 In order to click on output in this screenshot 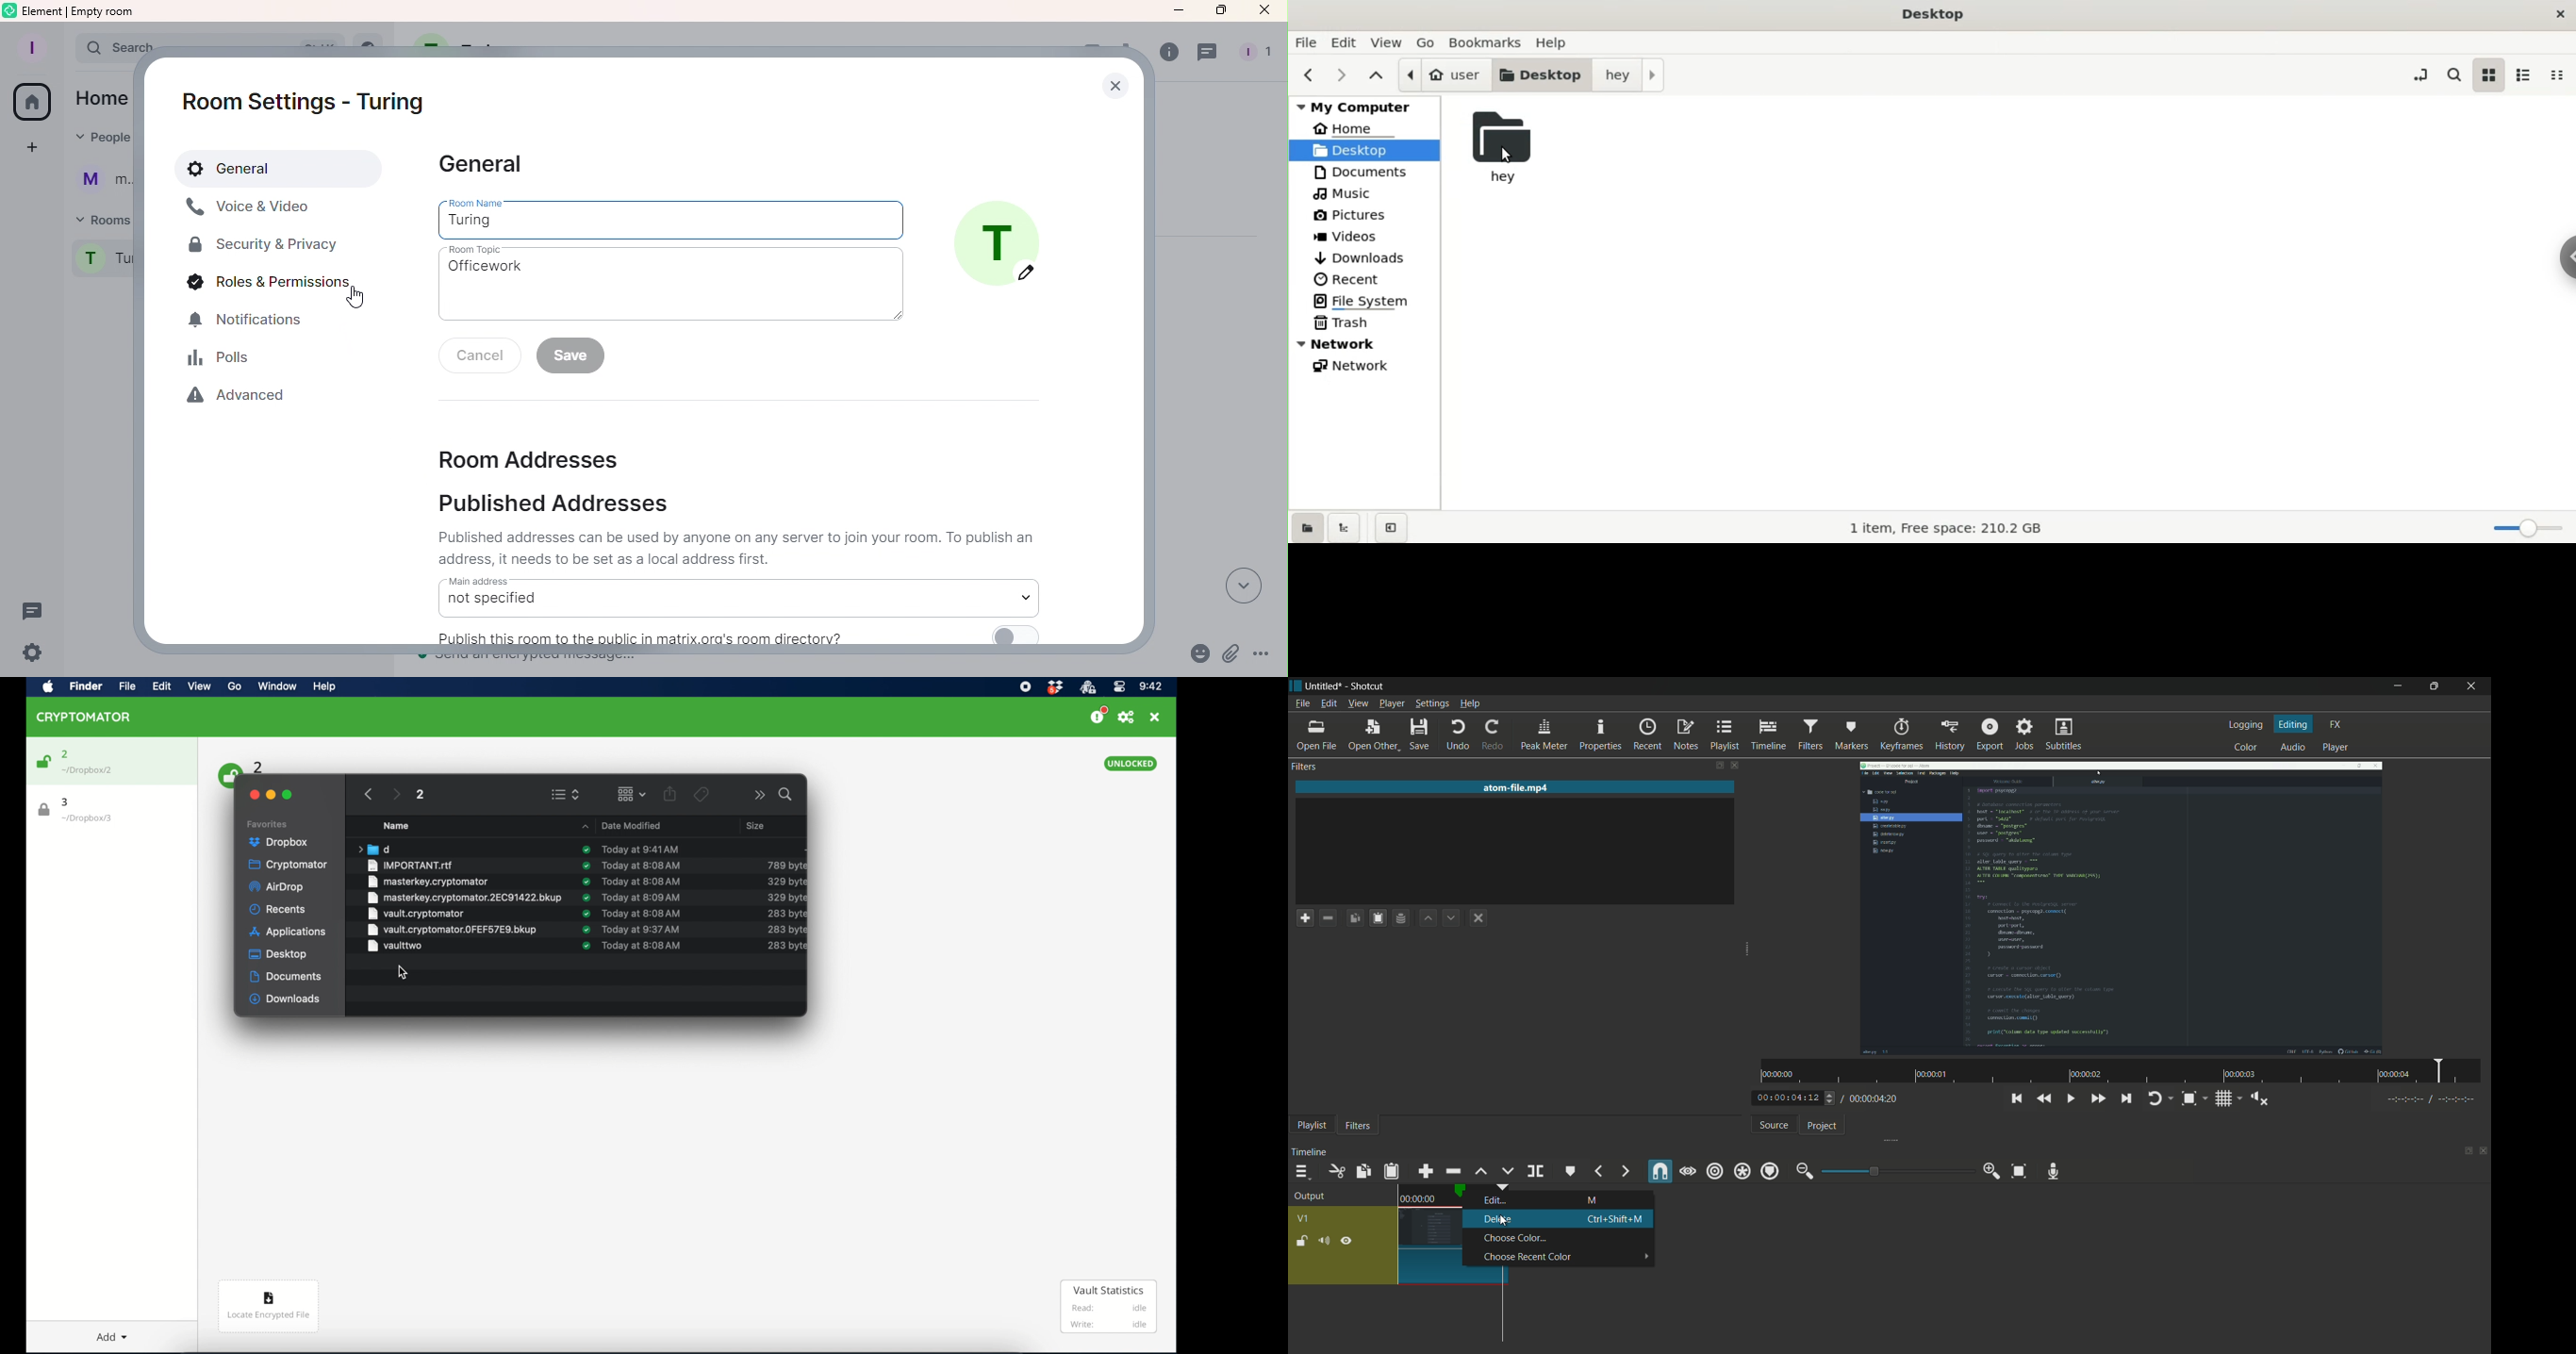, I will do `click(1310, 1197)`.